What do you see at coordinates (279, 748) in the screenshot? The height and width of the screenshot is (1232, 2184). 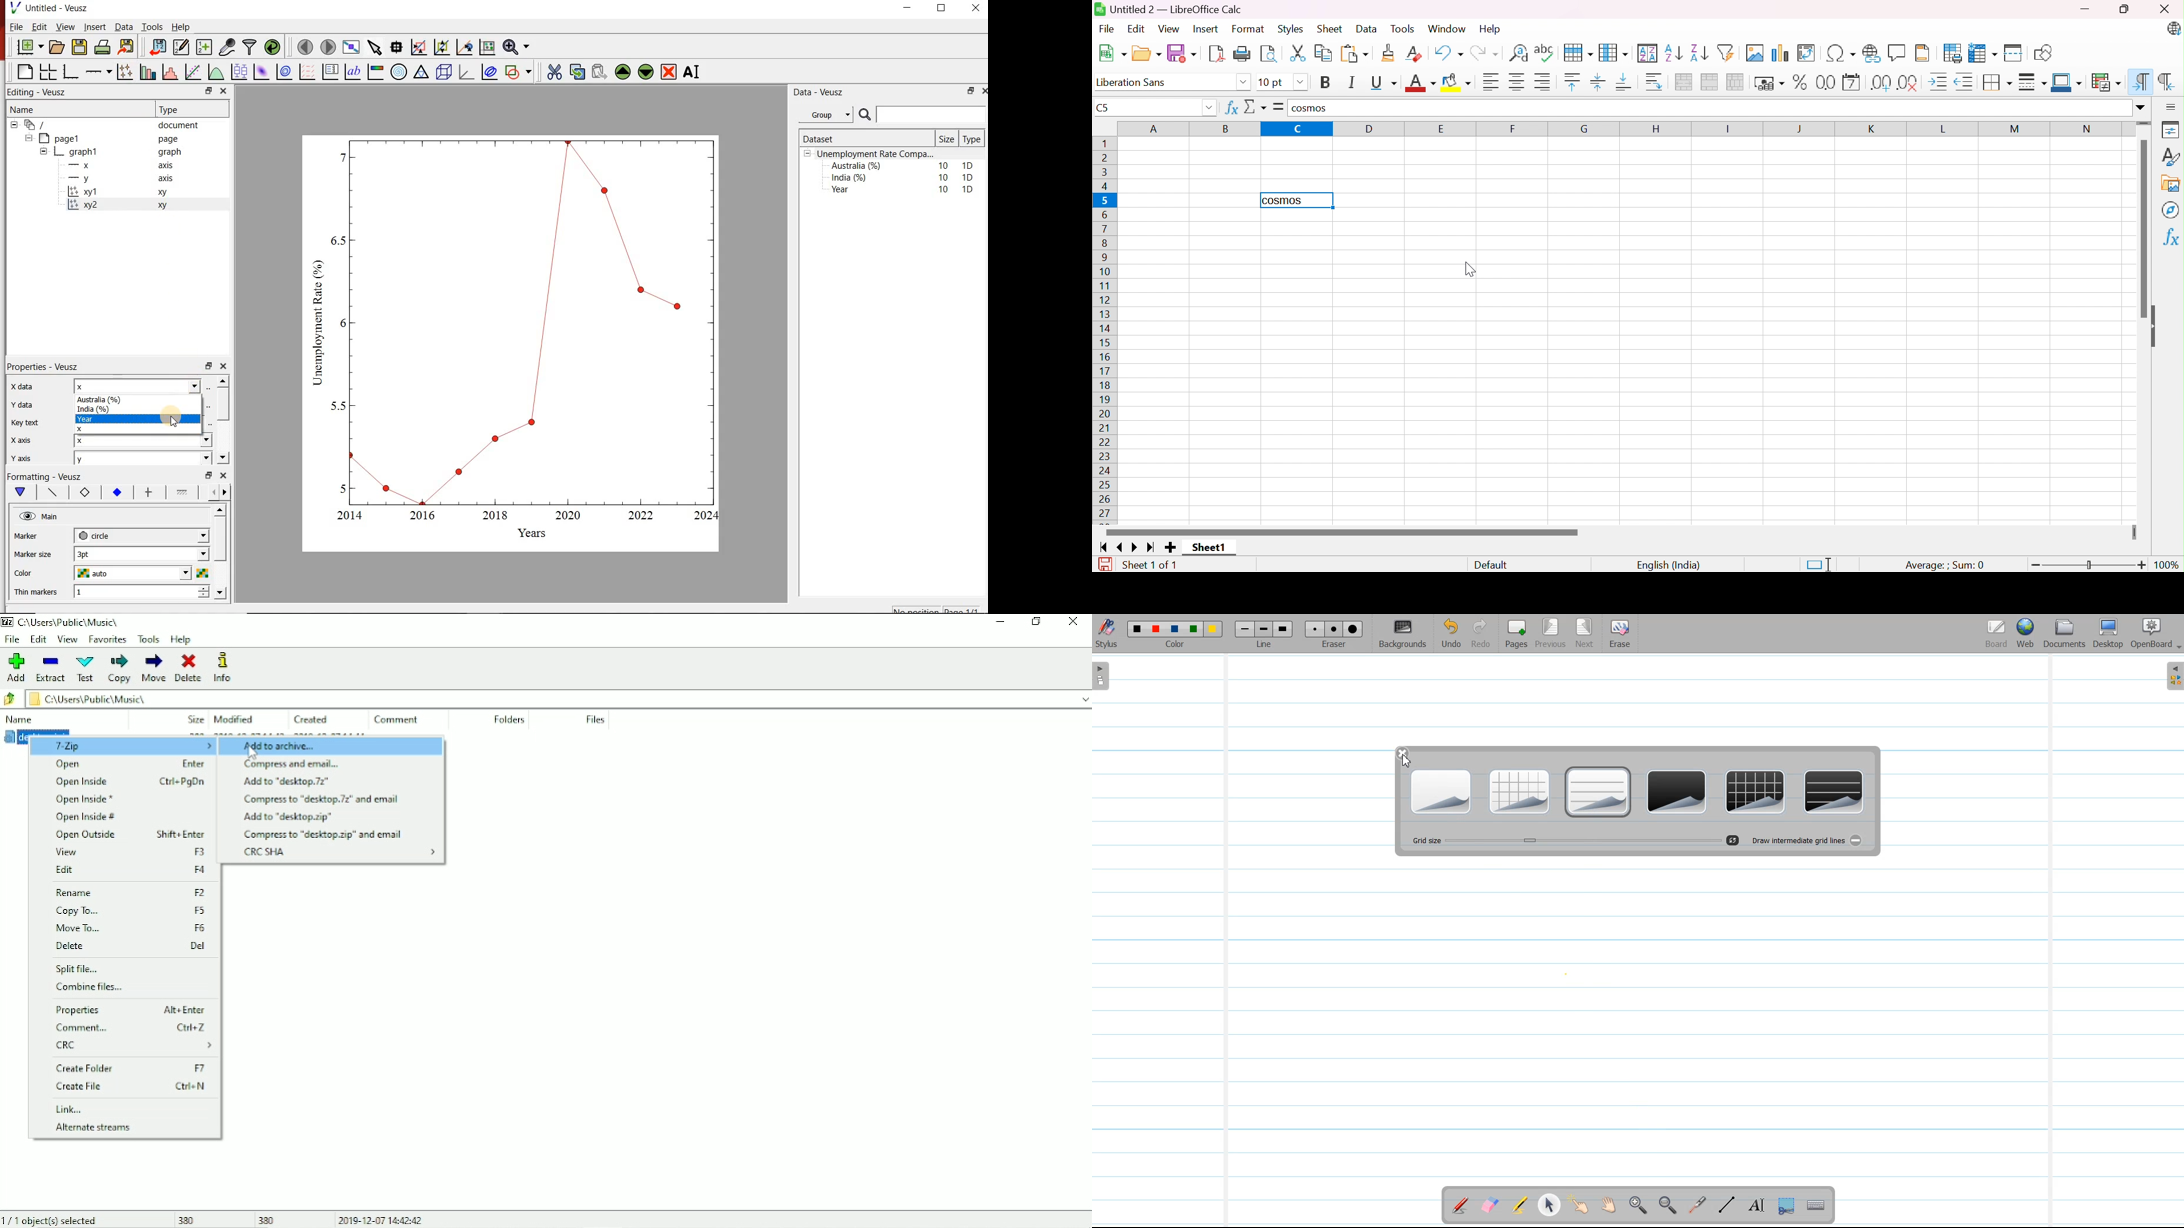 I see `Add to archive` at bounding box center [279, 748].